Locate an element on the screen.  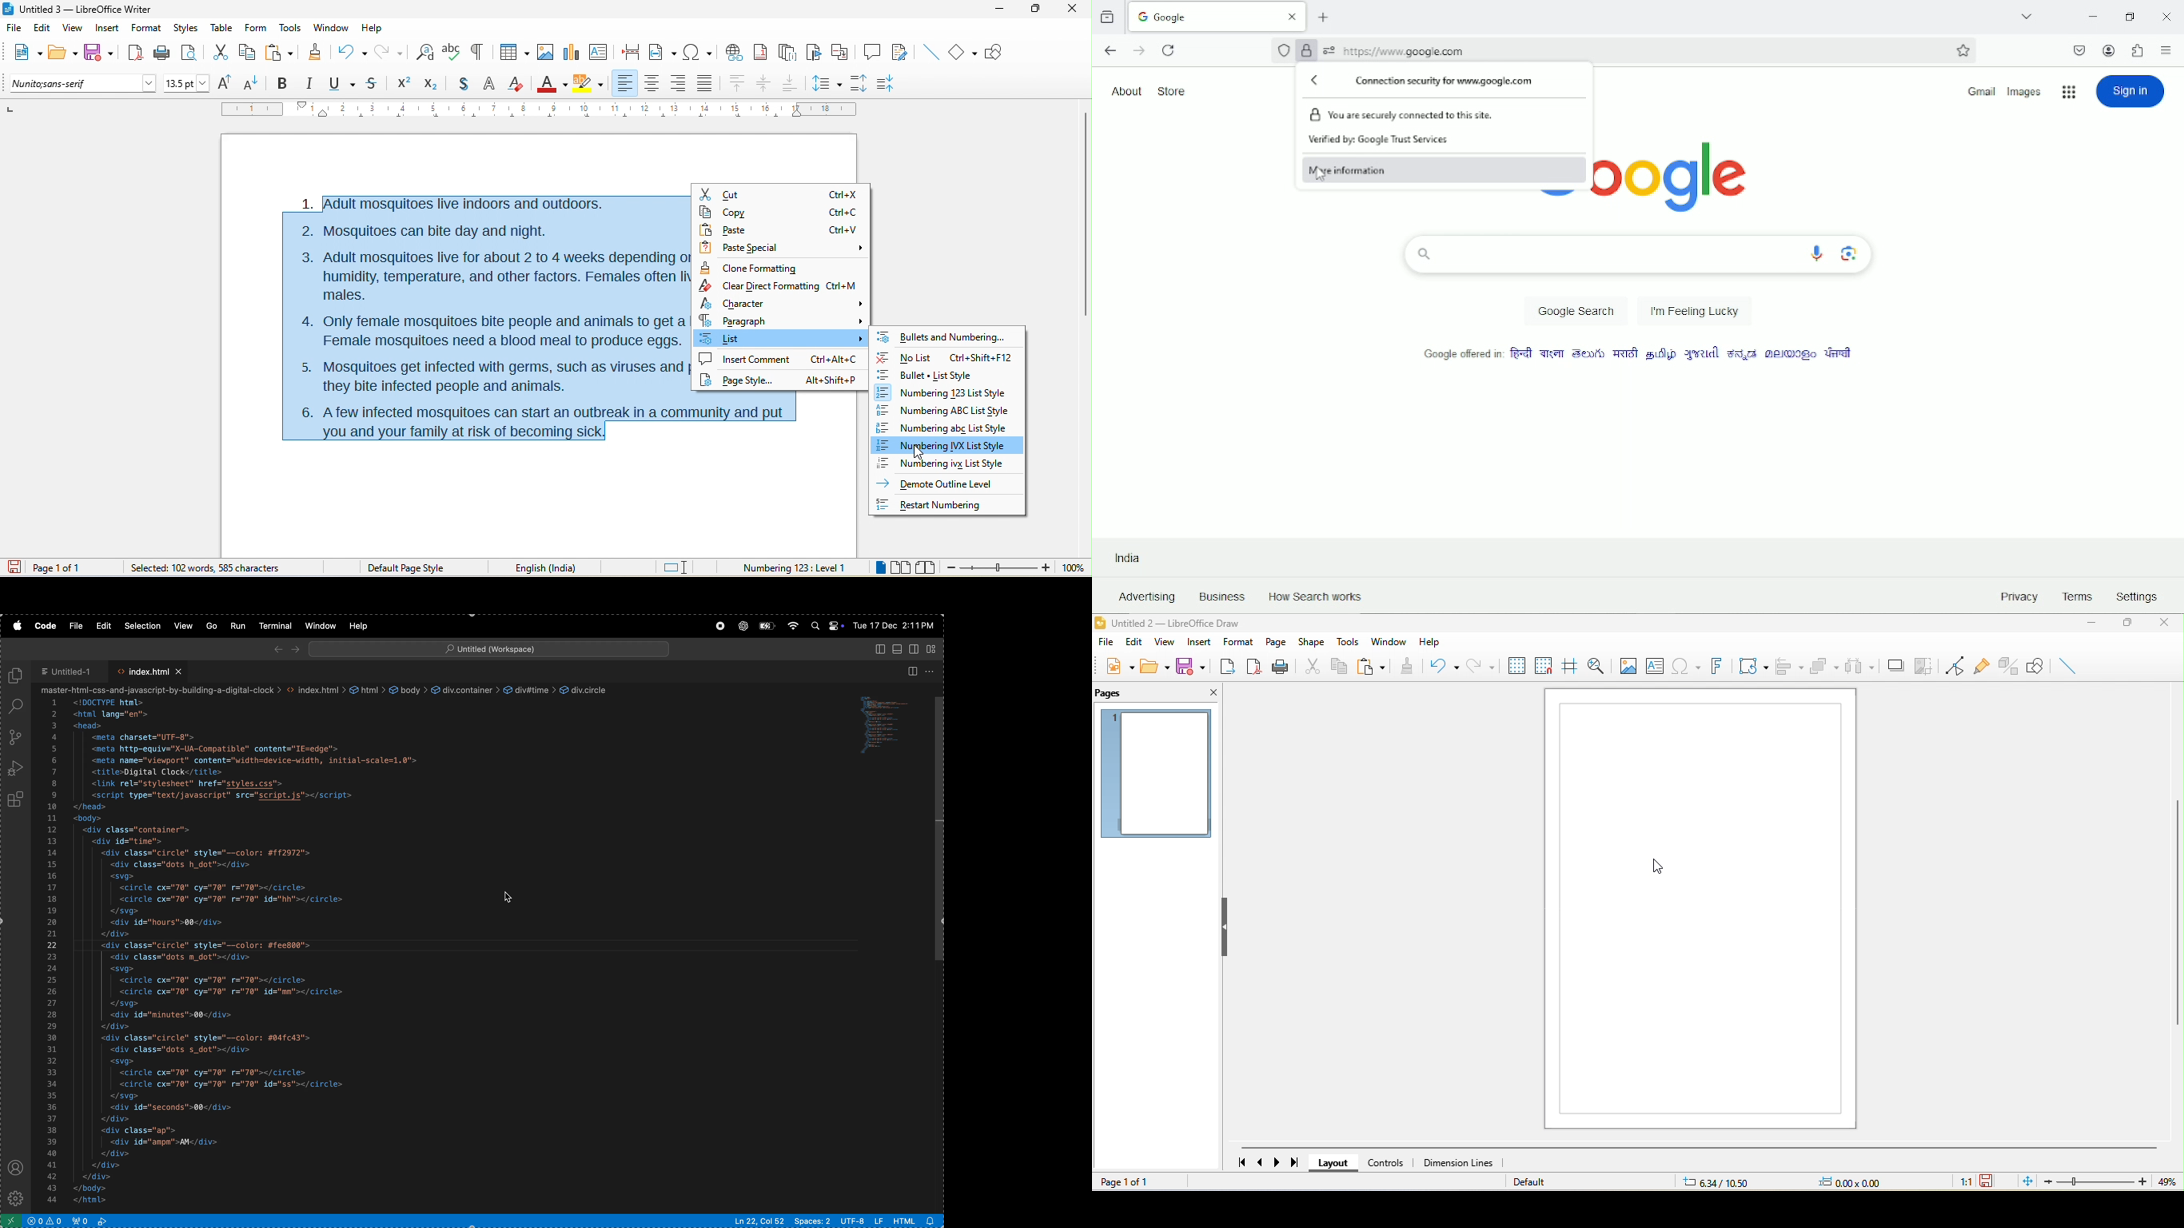
paste special is located at coordinates (783, 246).